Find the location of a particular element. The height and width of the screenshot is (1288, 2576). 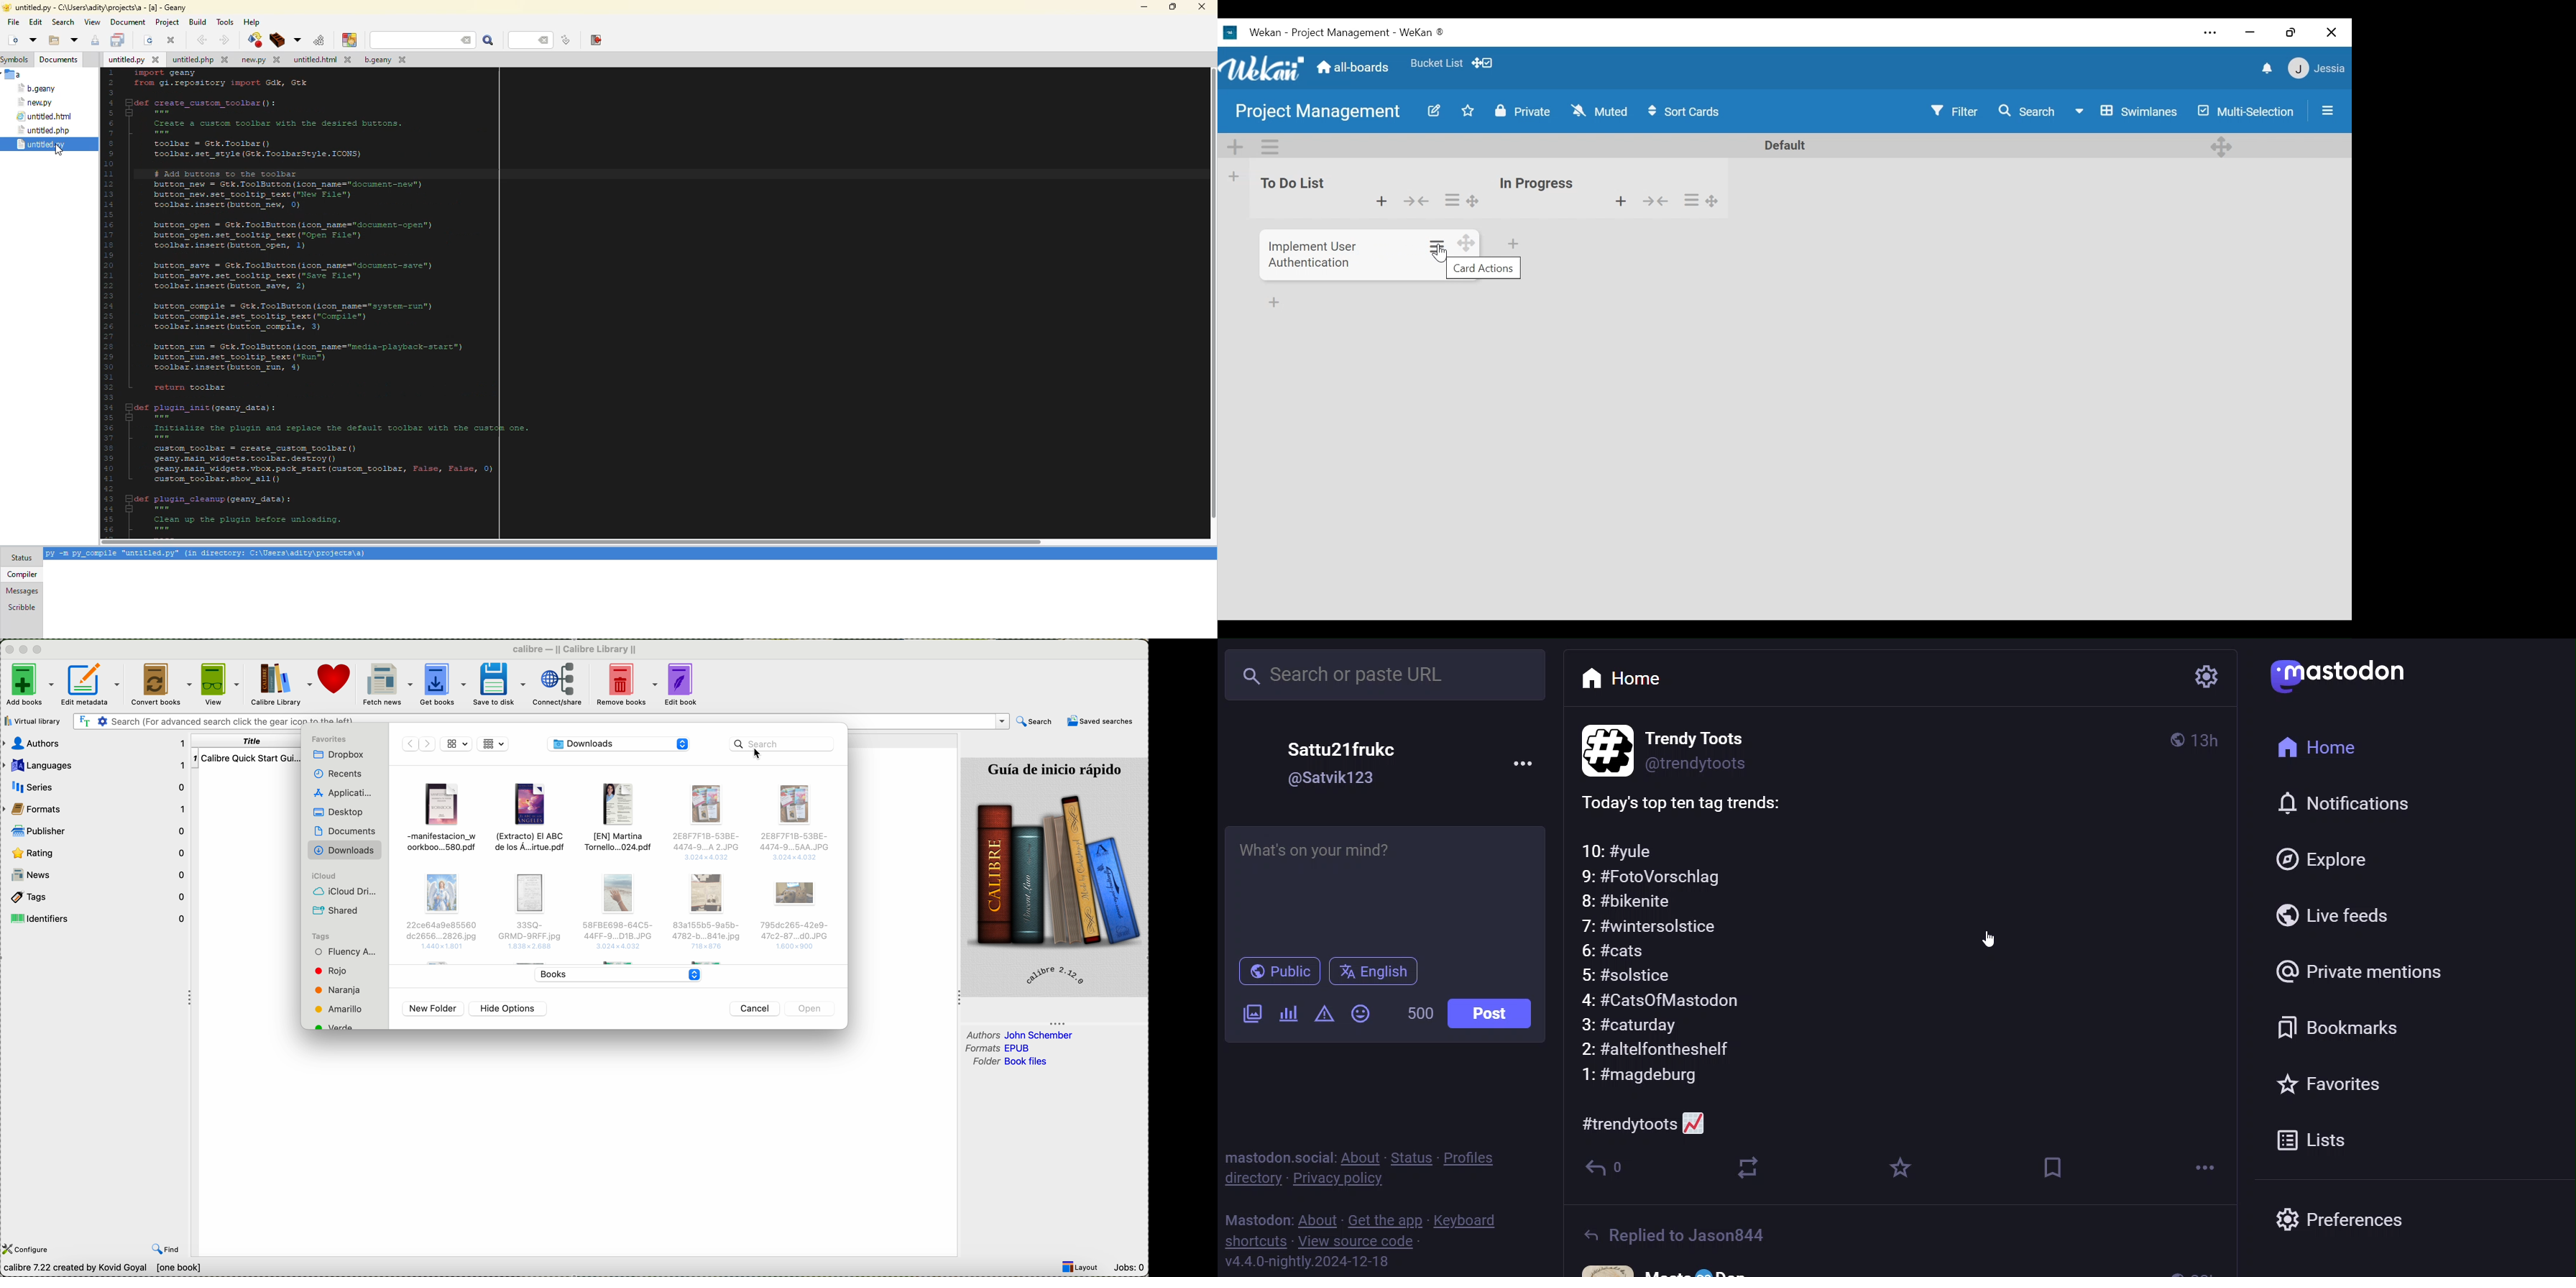

view source code is located at coordinates (1358, 1240).